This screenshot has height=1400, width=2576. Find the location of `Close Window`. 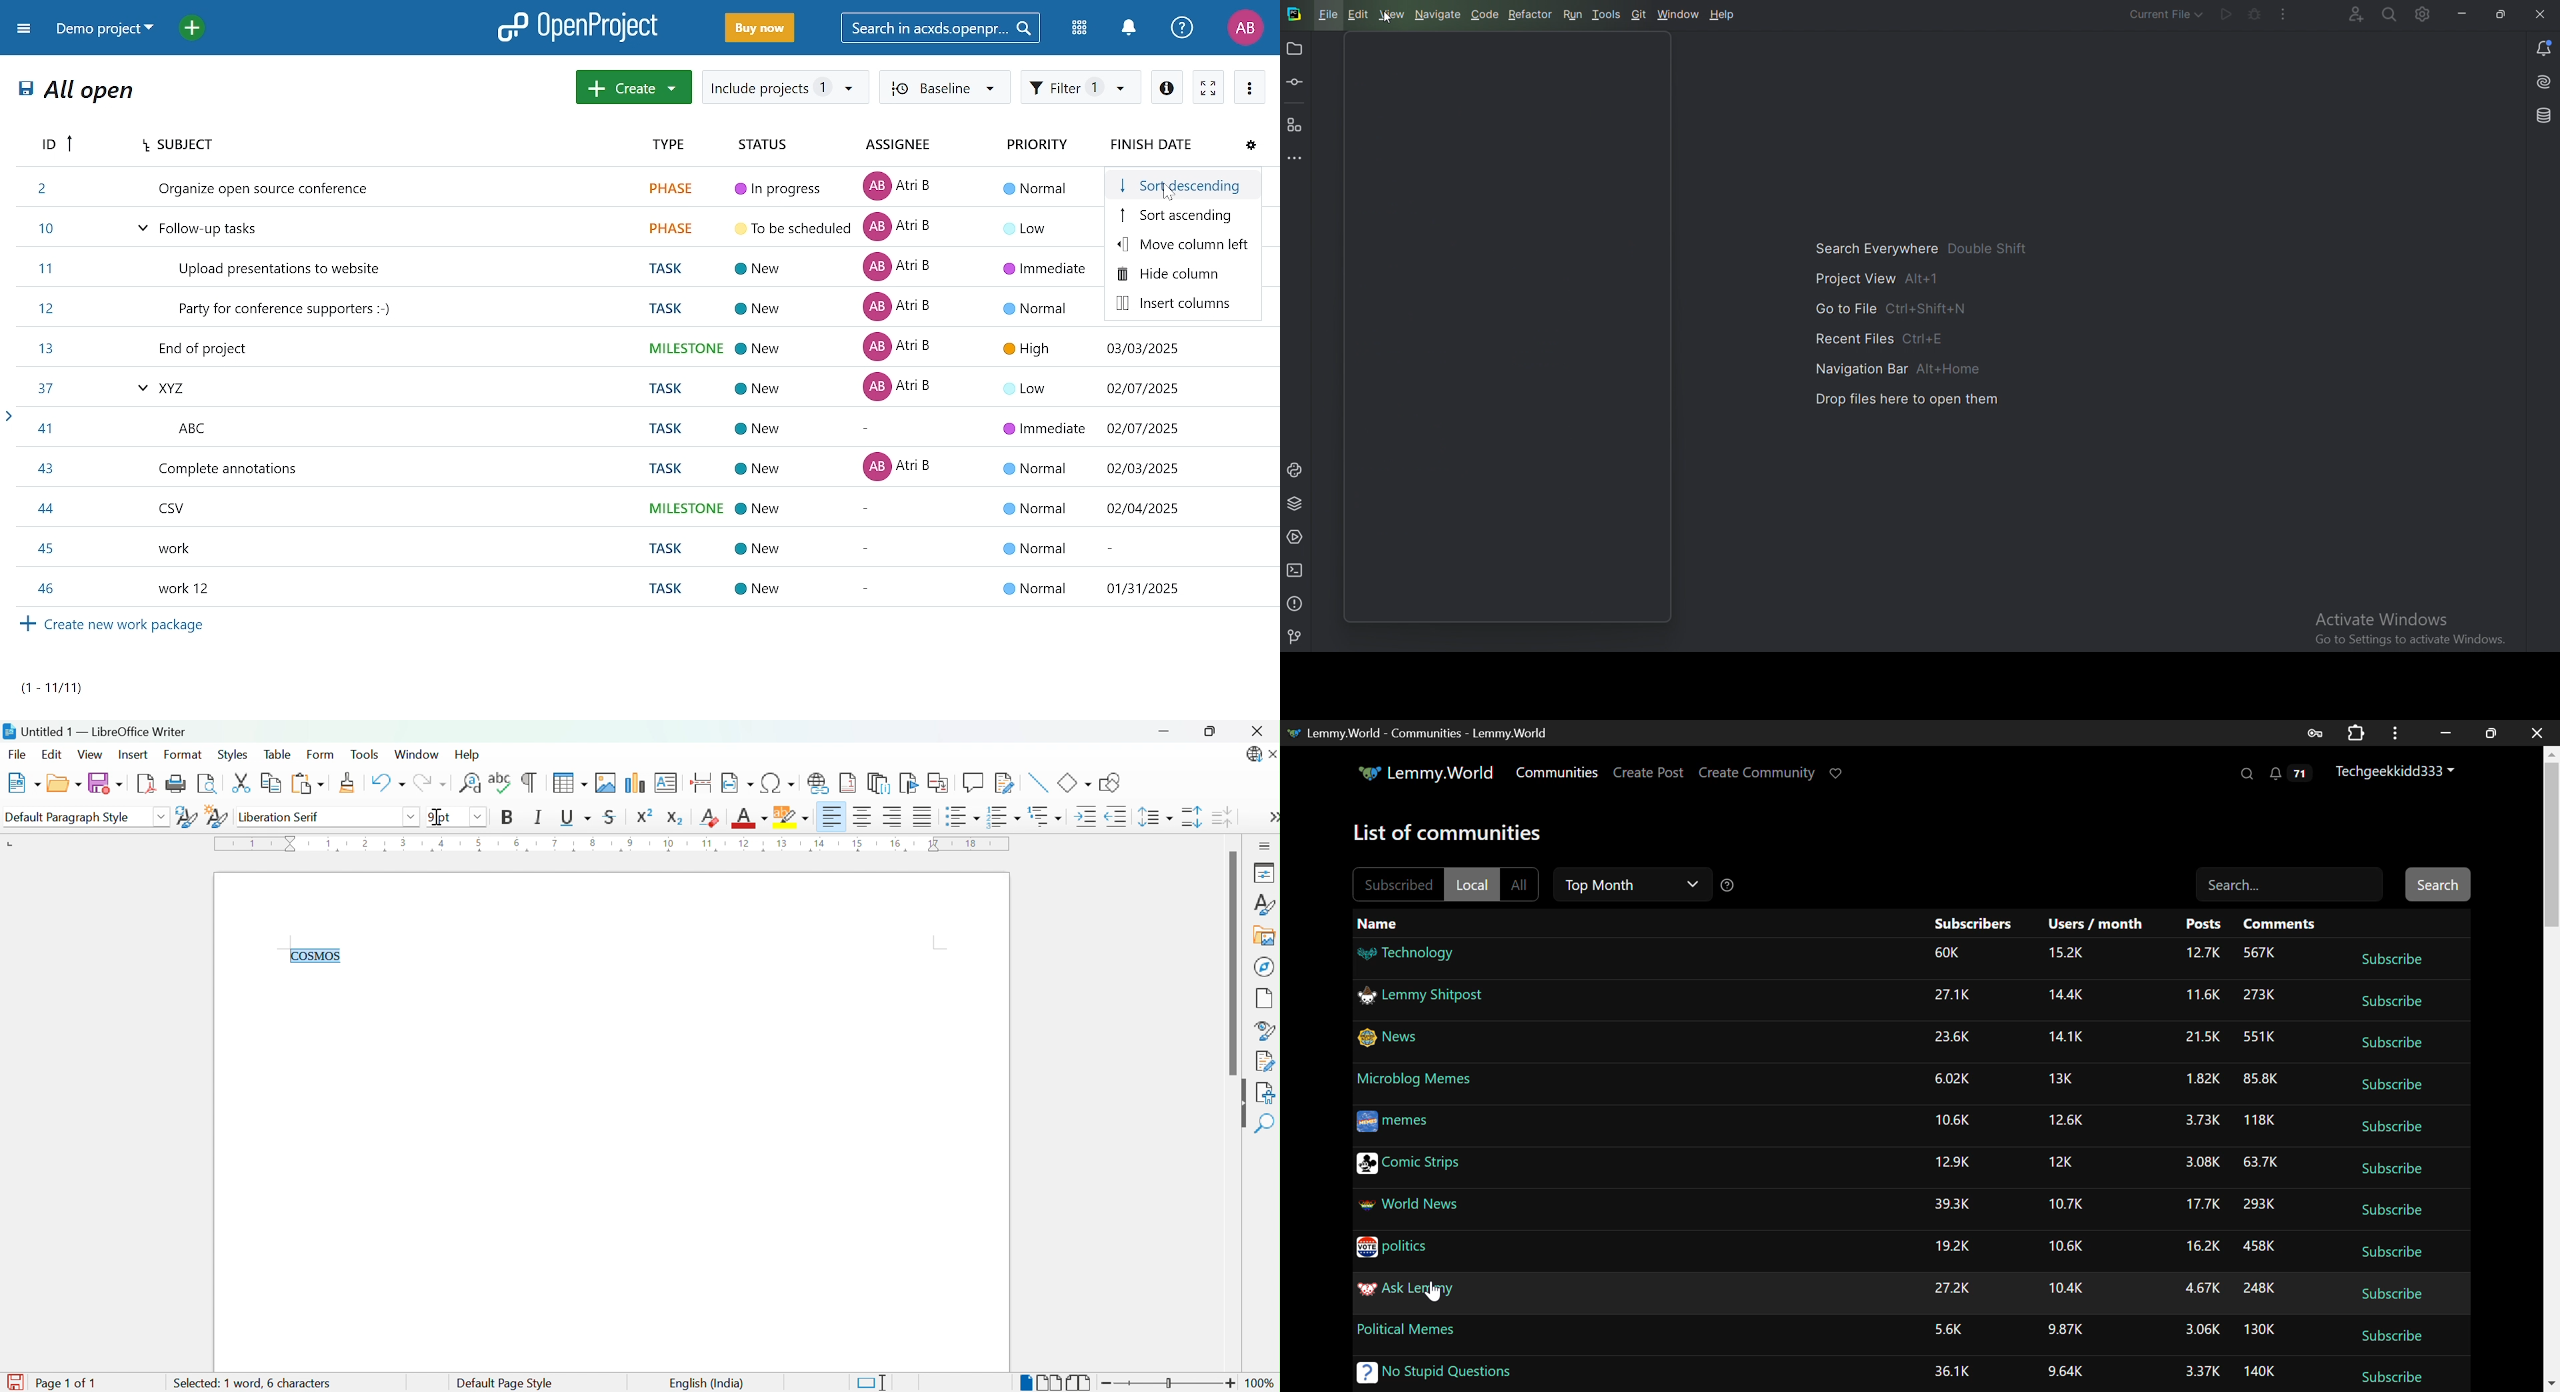

Close Window is located at coordinates (2537, 731).